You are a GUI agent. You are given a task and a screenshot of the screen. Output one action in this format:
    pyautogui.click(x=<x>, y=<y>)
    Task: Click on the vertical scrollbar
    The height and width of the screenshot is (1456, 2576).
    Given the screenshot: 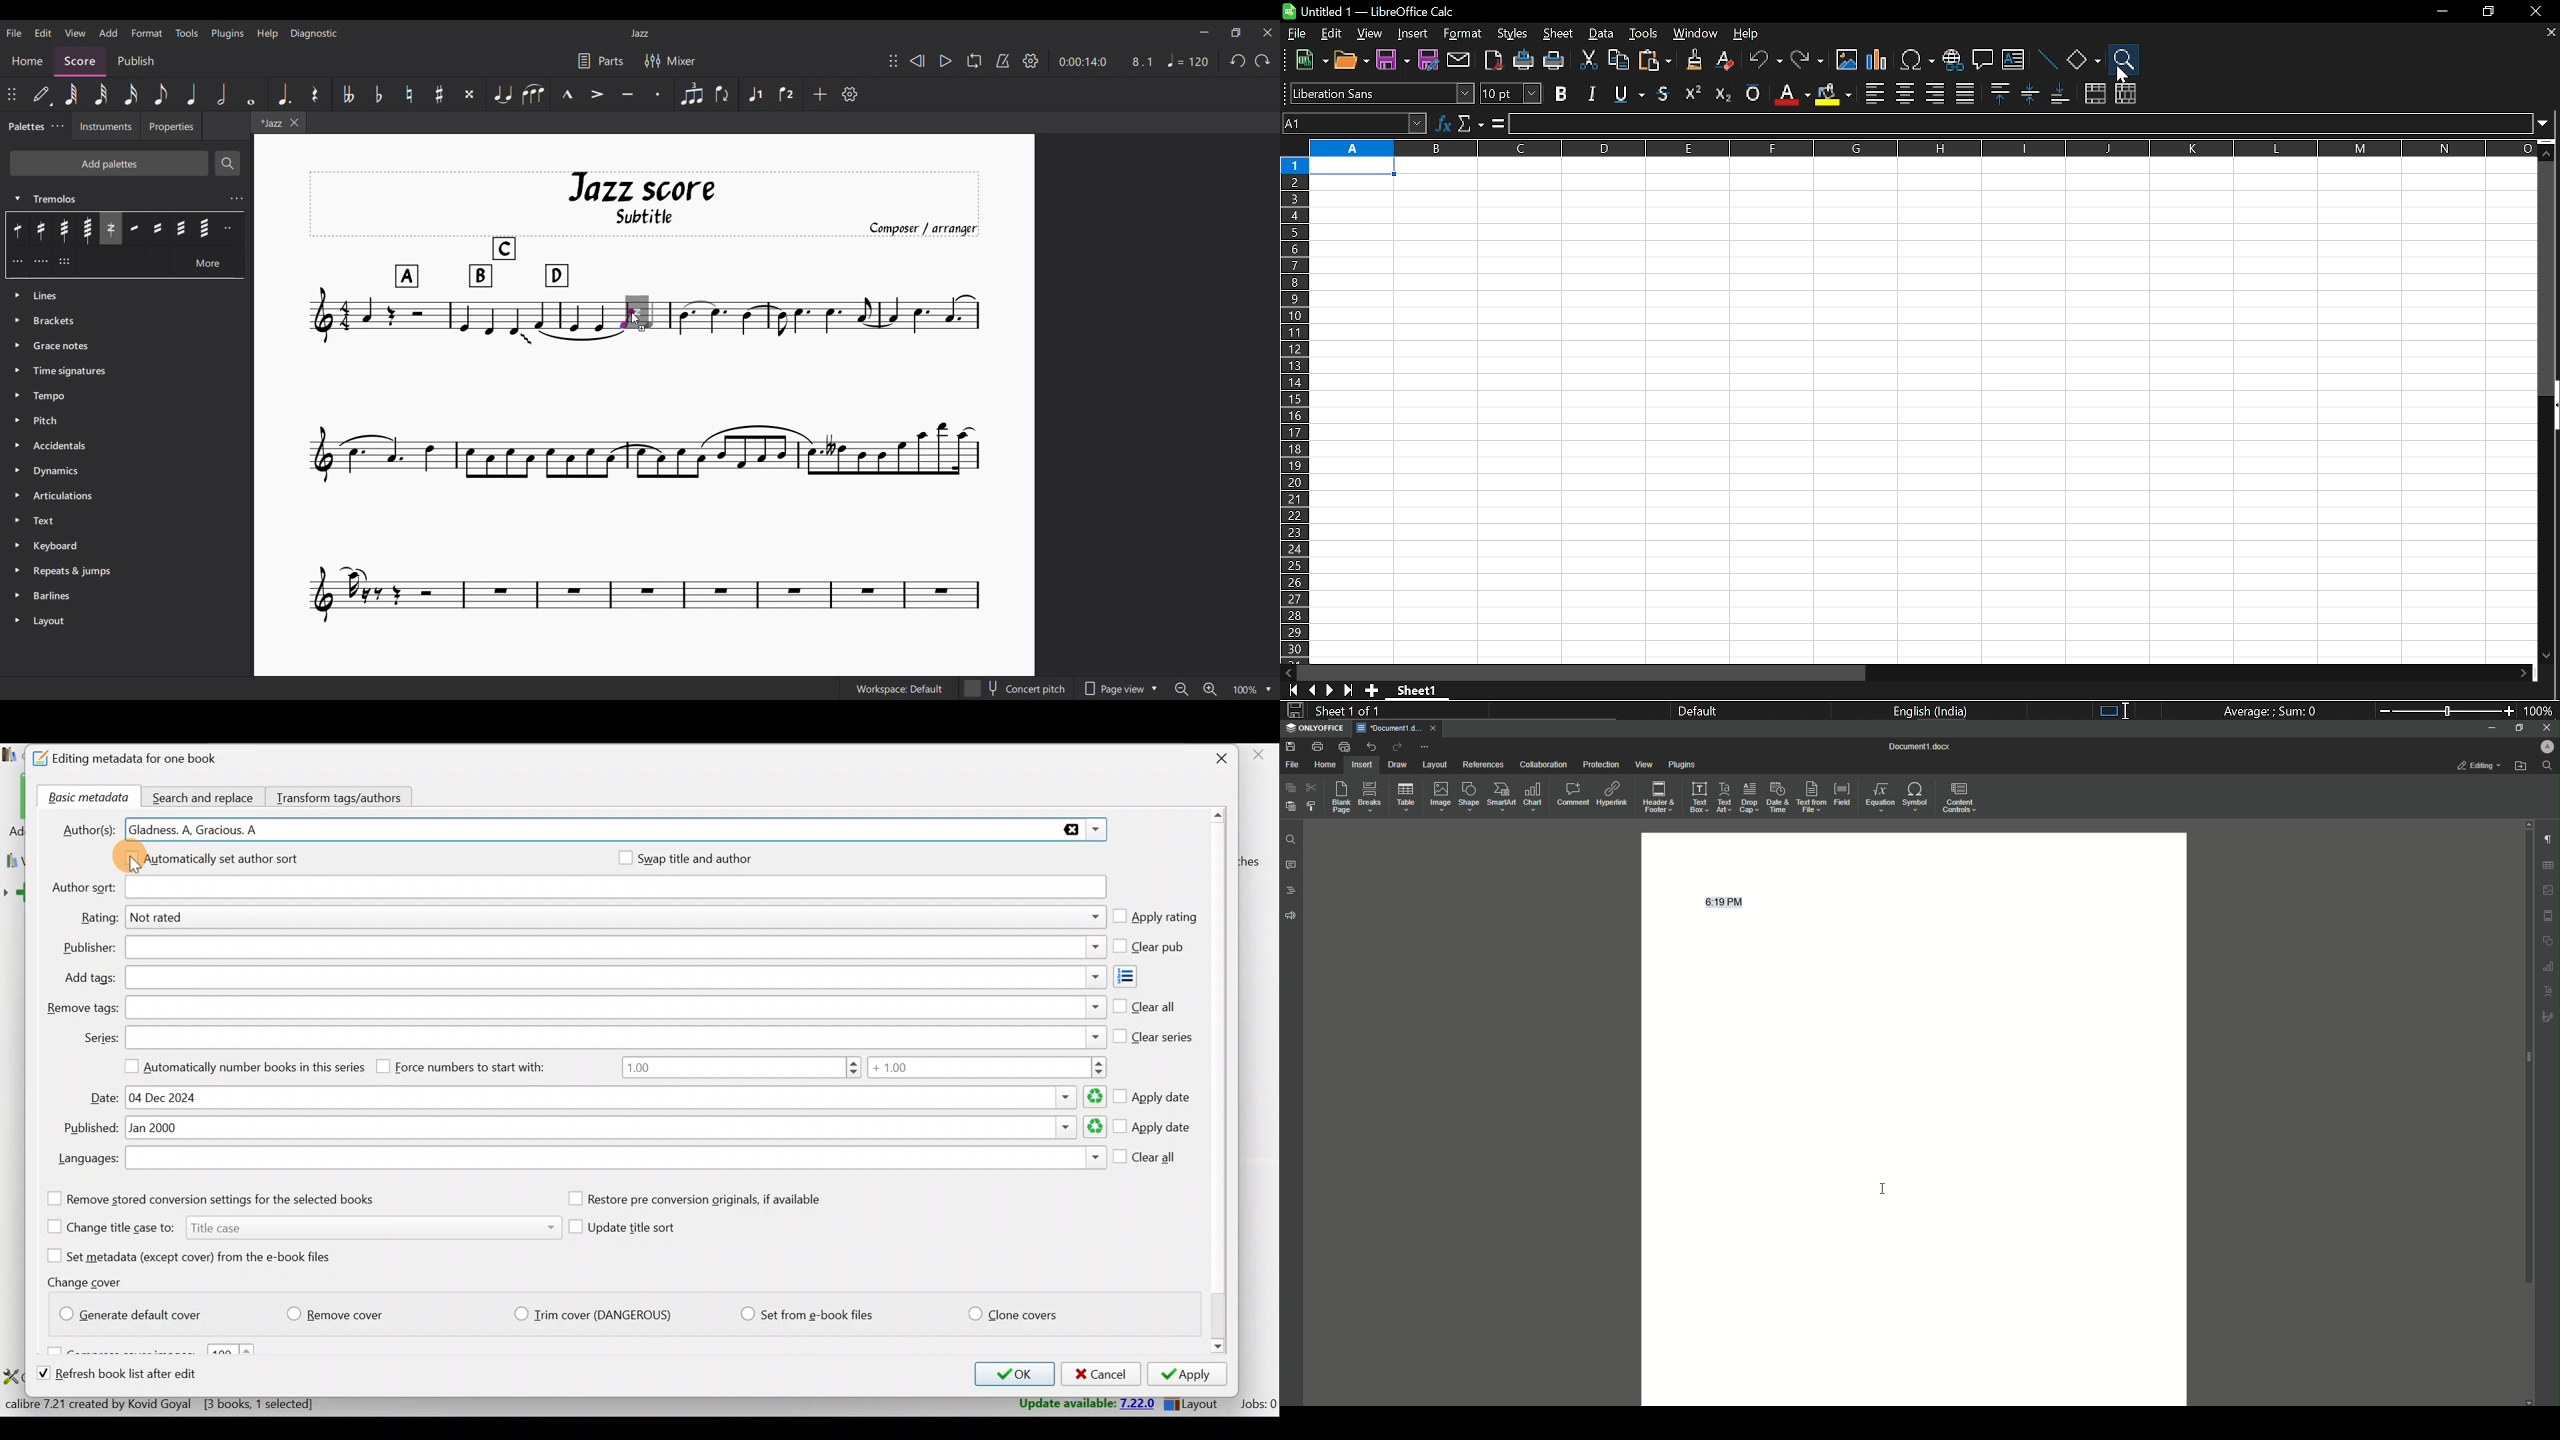 What is the action you would take?
    pyautogui.click(x=2552, y=407)
    